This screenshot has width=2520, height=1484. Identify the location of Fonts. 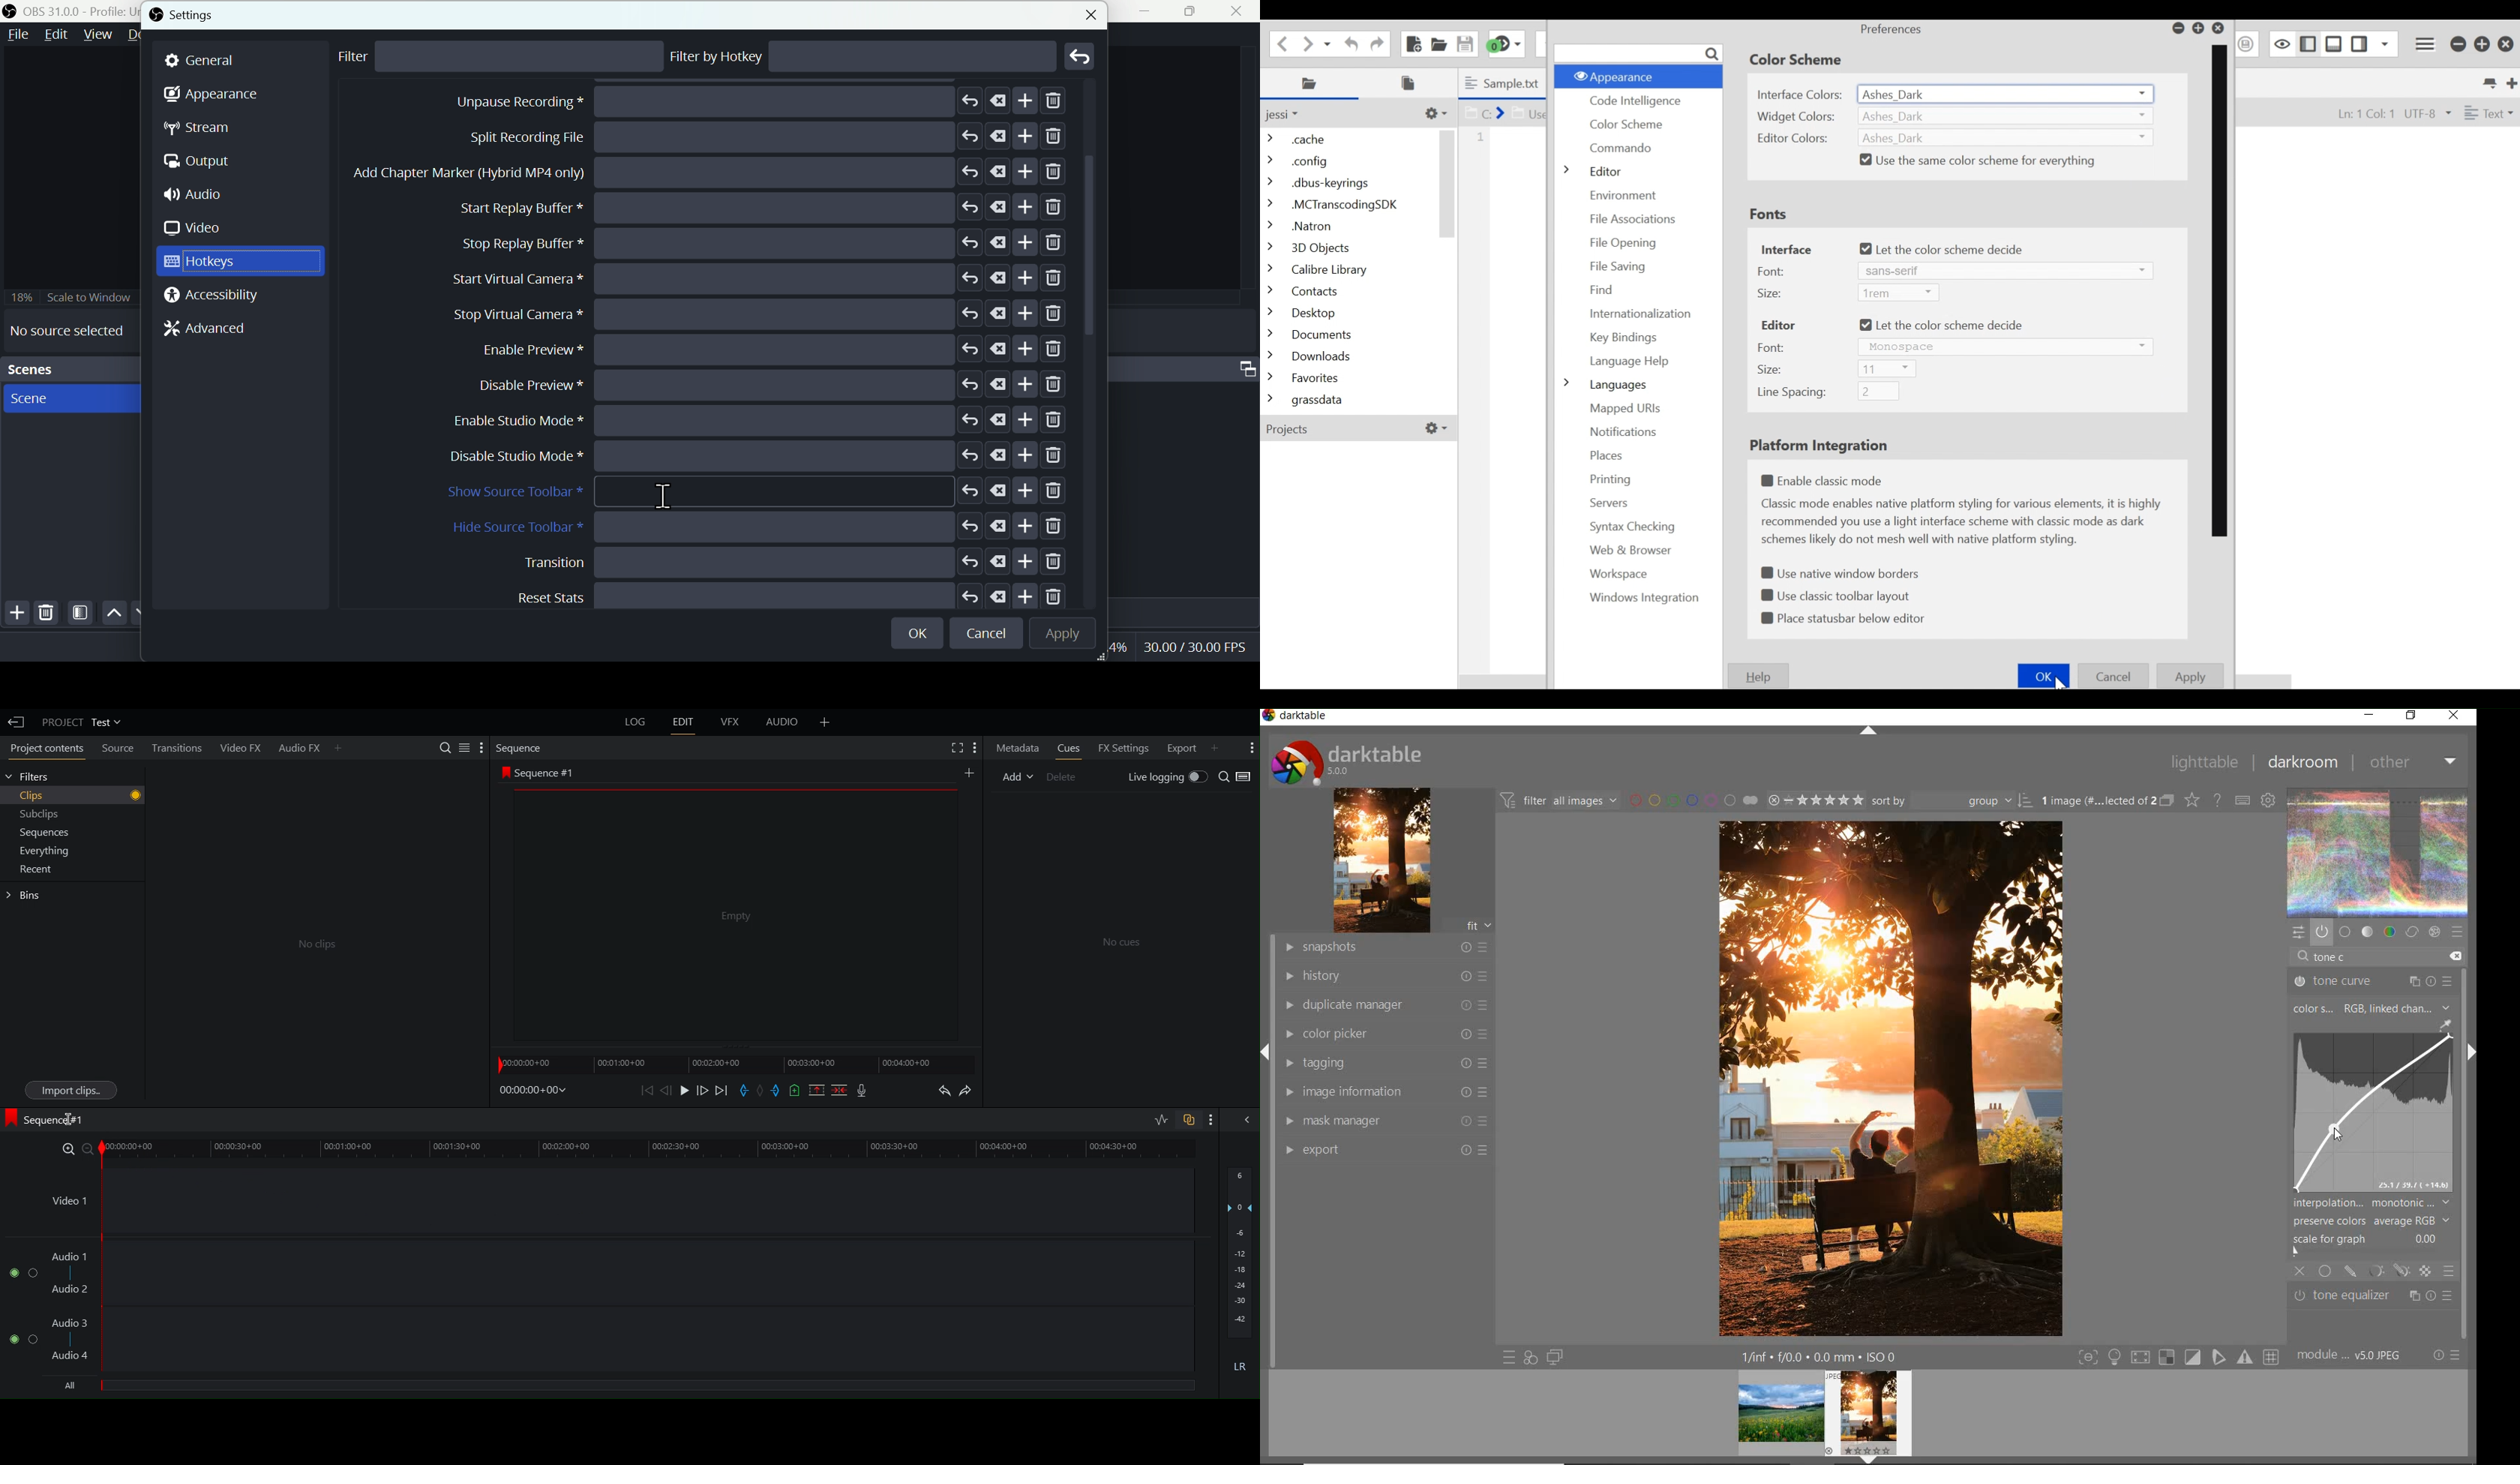
(1769, 216).